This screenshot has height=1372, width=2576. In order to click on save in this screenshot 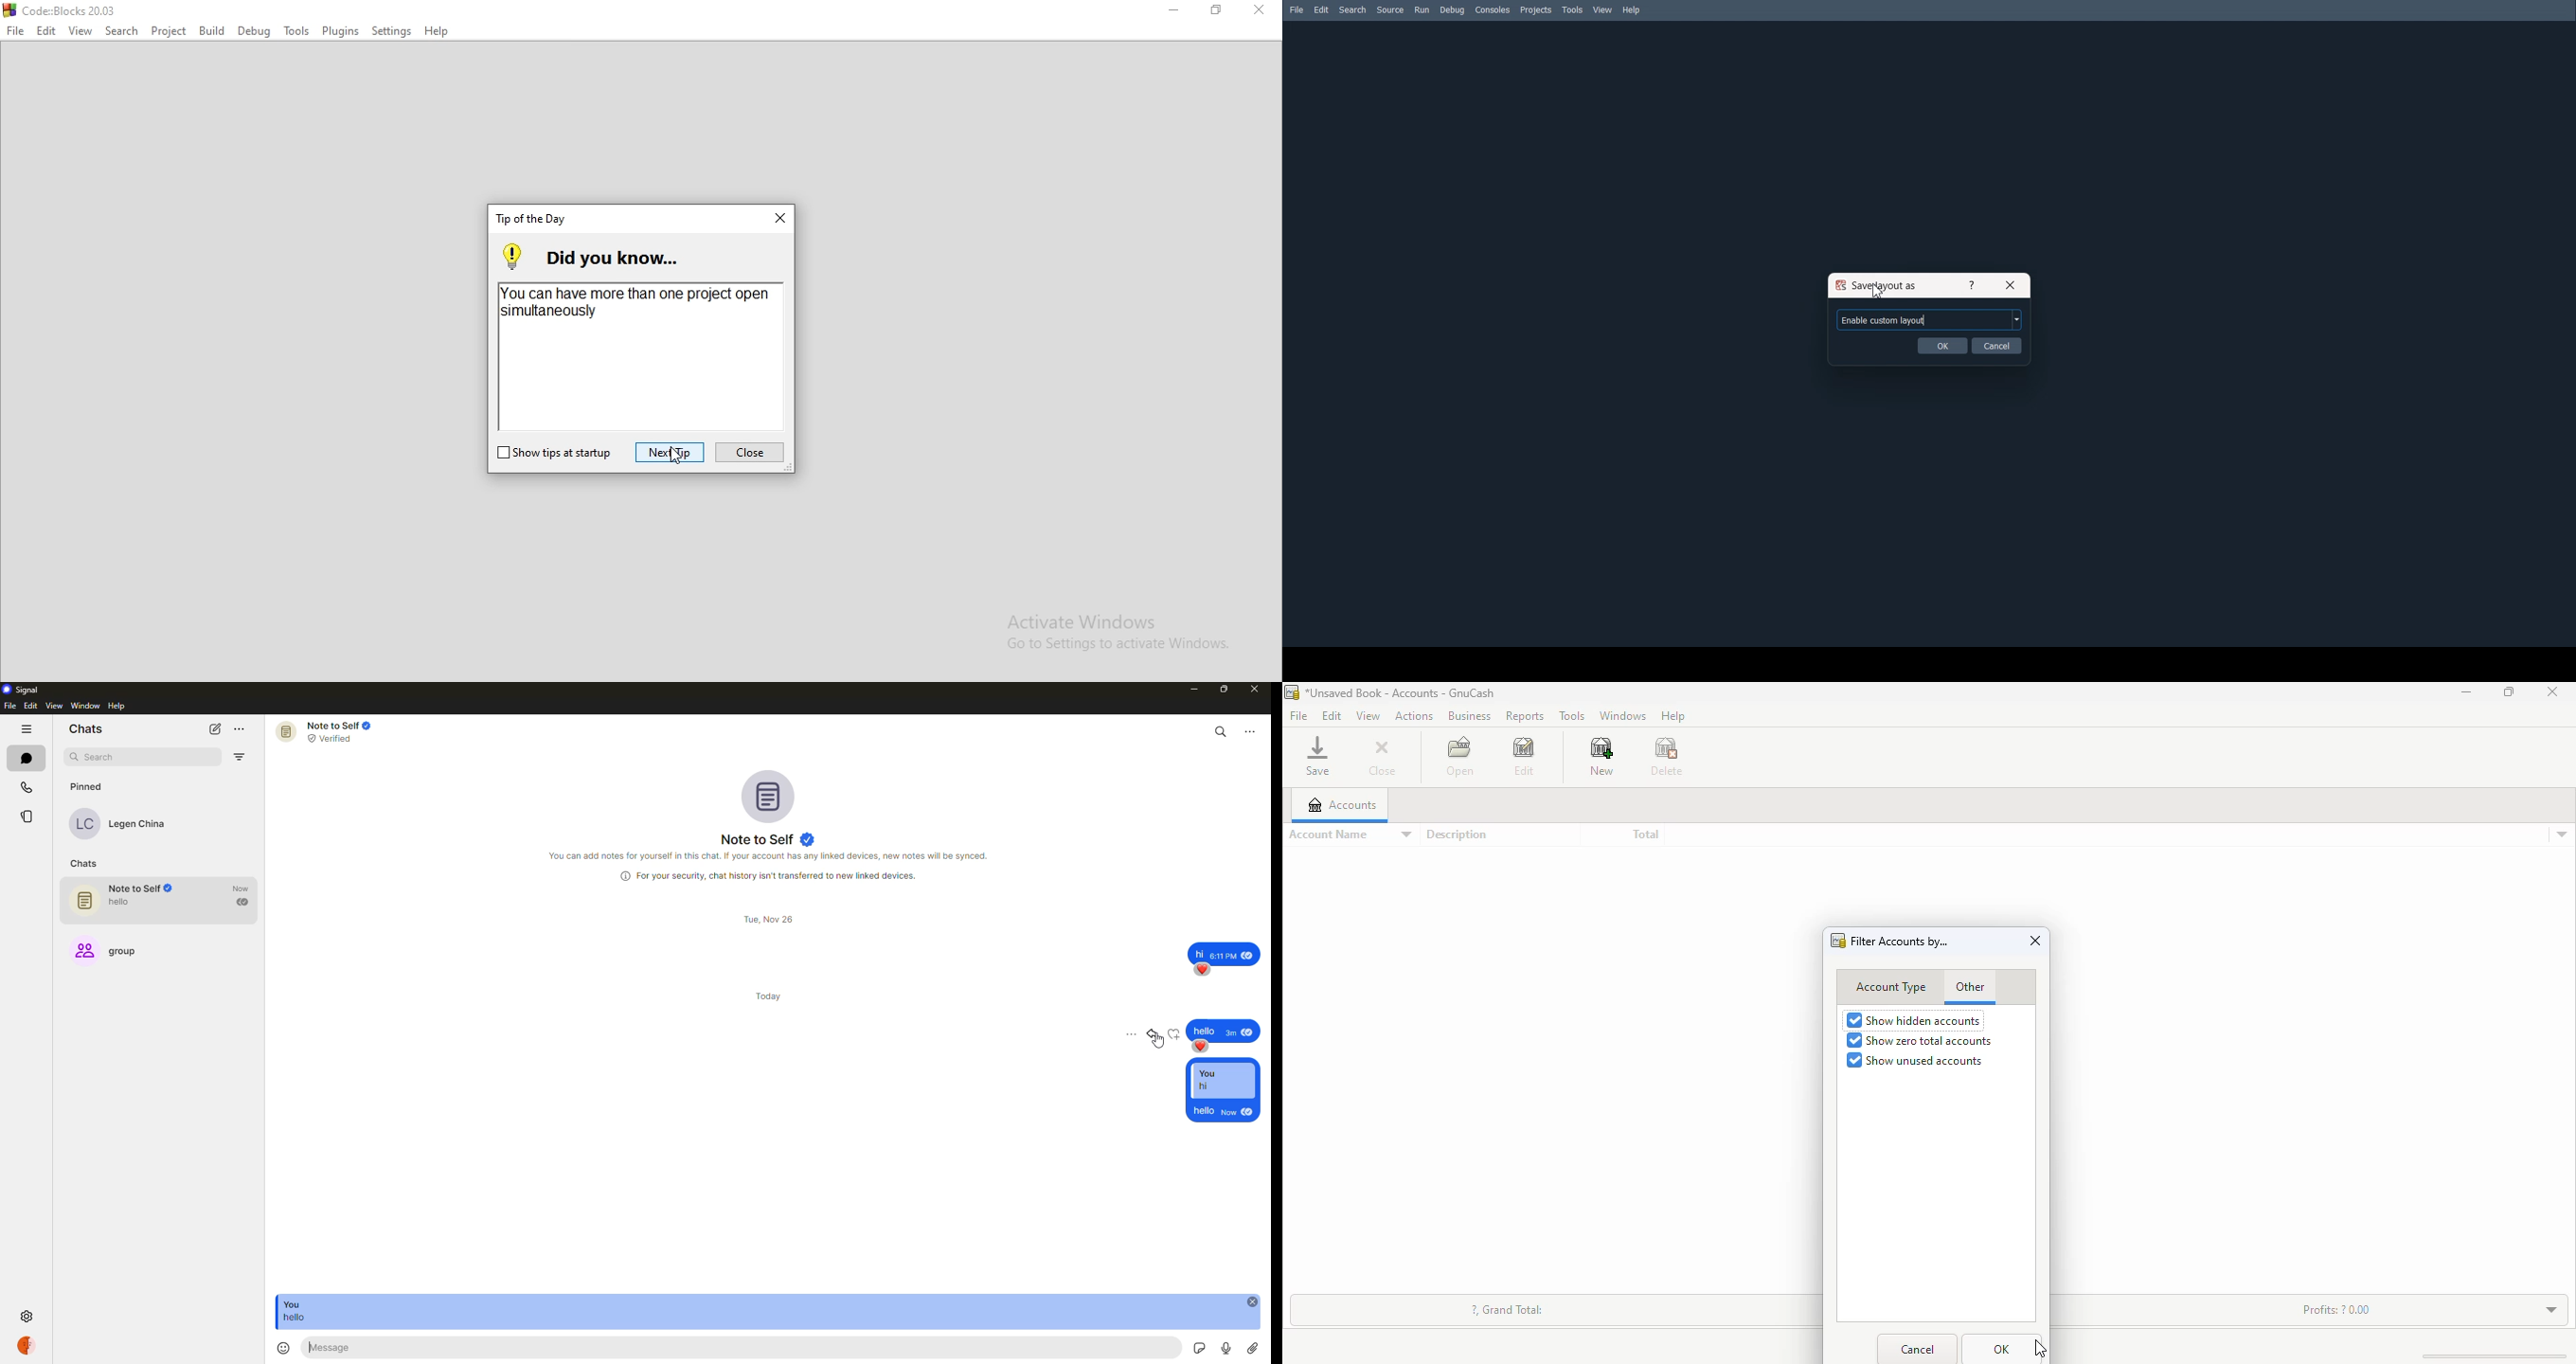, I will do `click(1317, 756)`.